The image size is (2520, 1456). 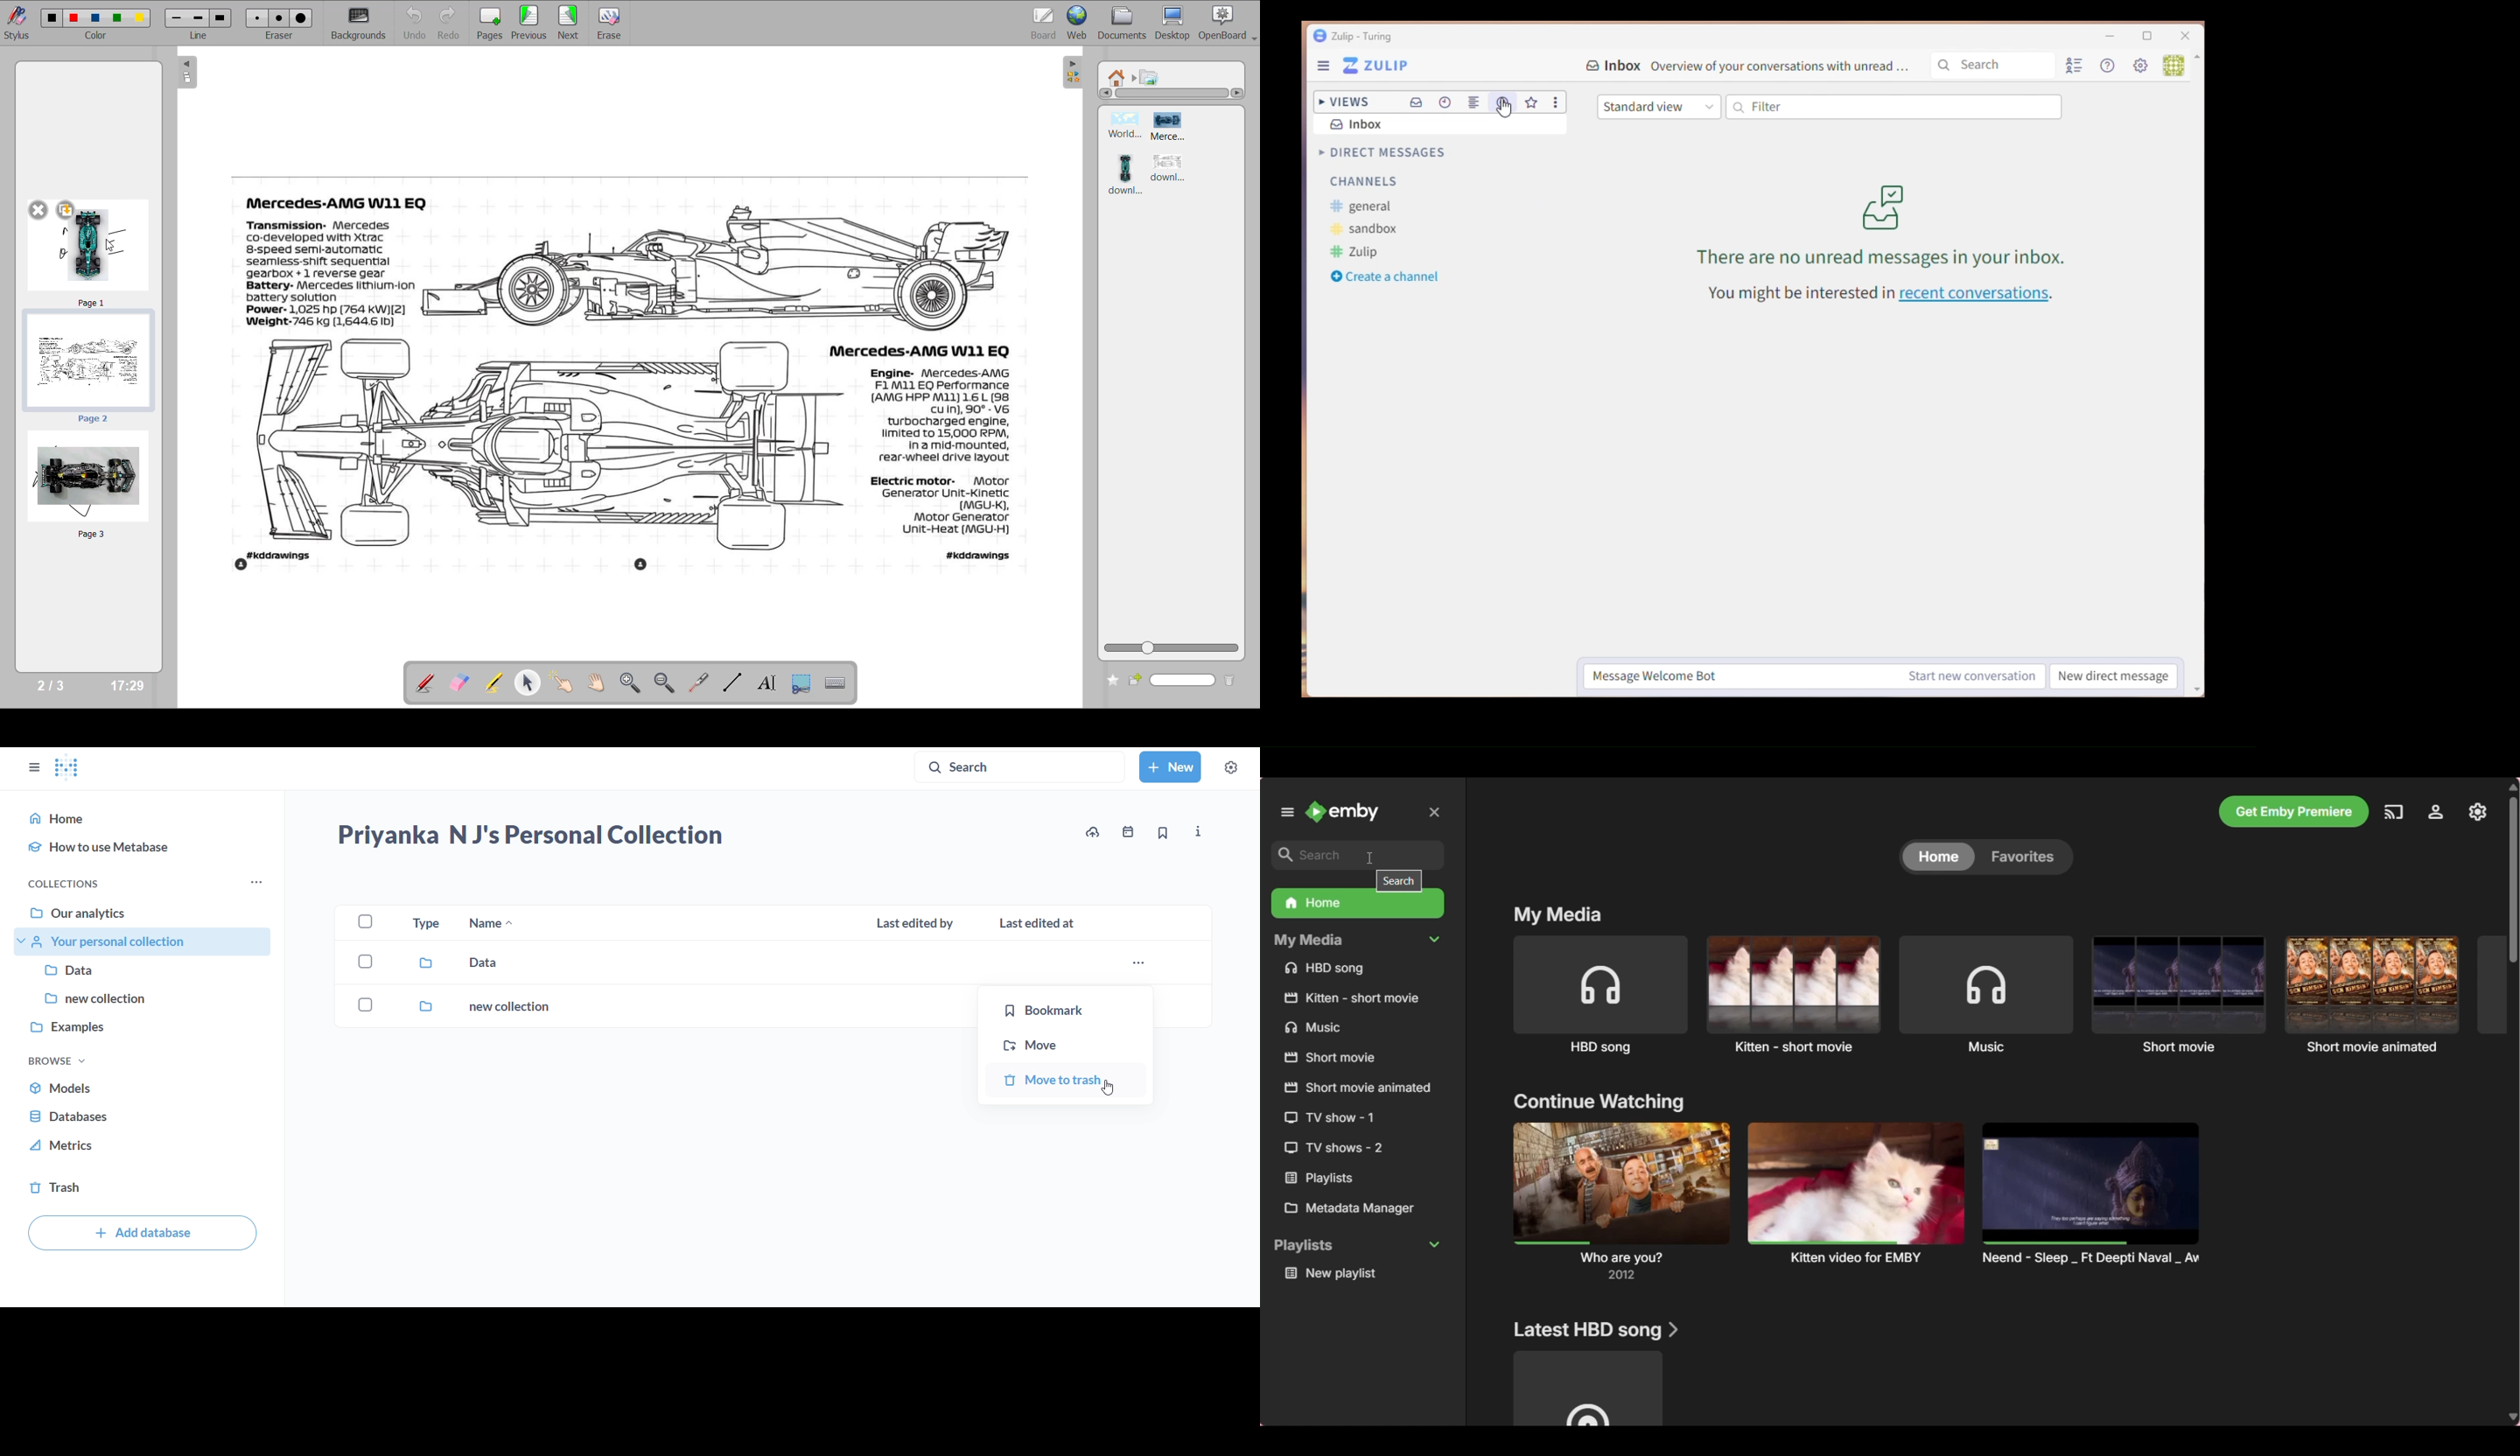 I want to click on Cursor, so click(x=1505, y=112).